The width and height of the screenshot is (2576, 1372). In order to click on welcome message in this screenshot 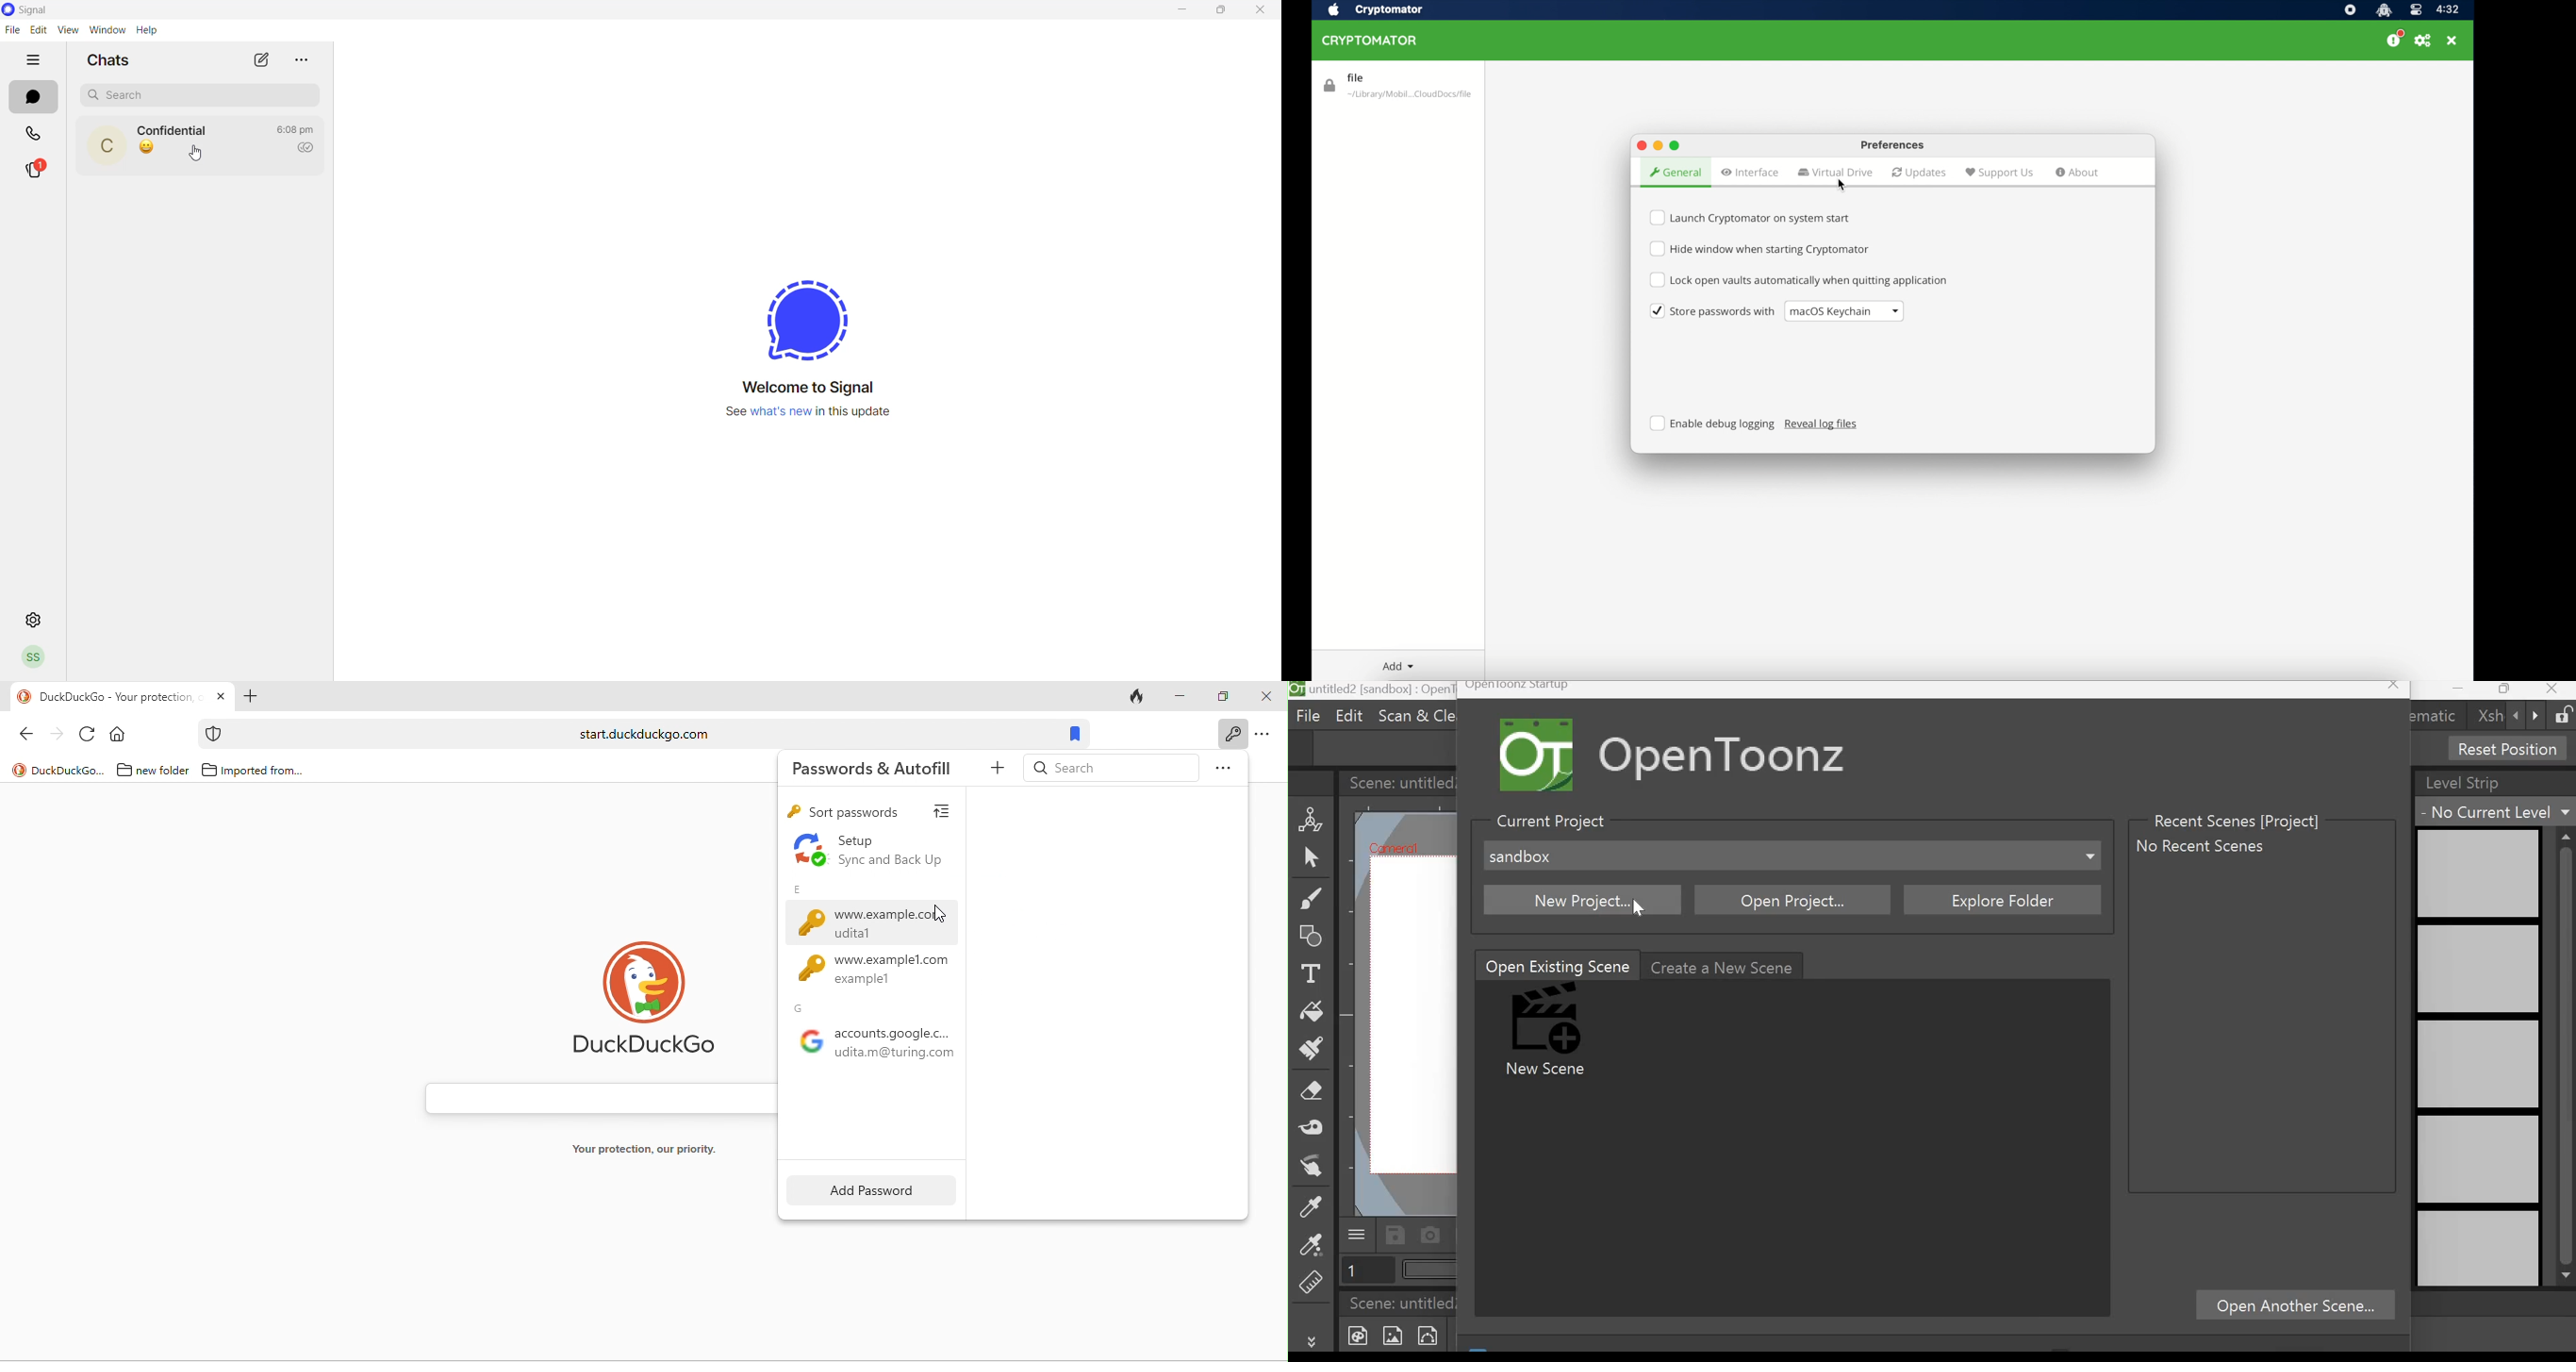, I will do `click(799, 389)`.